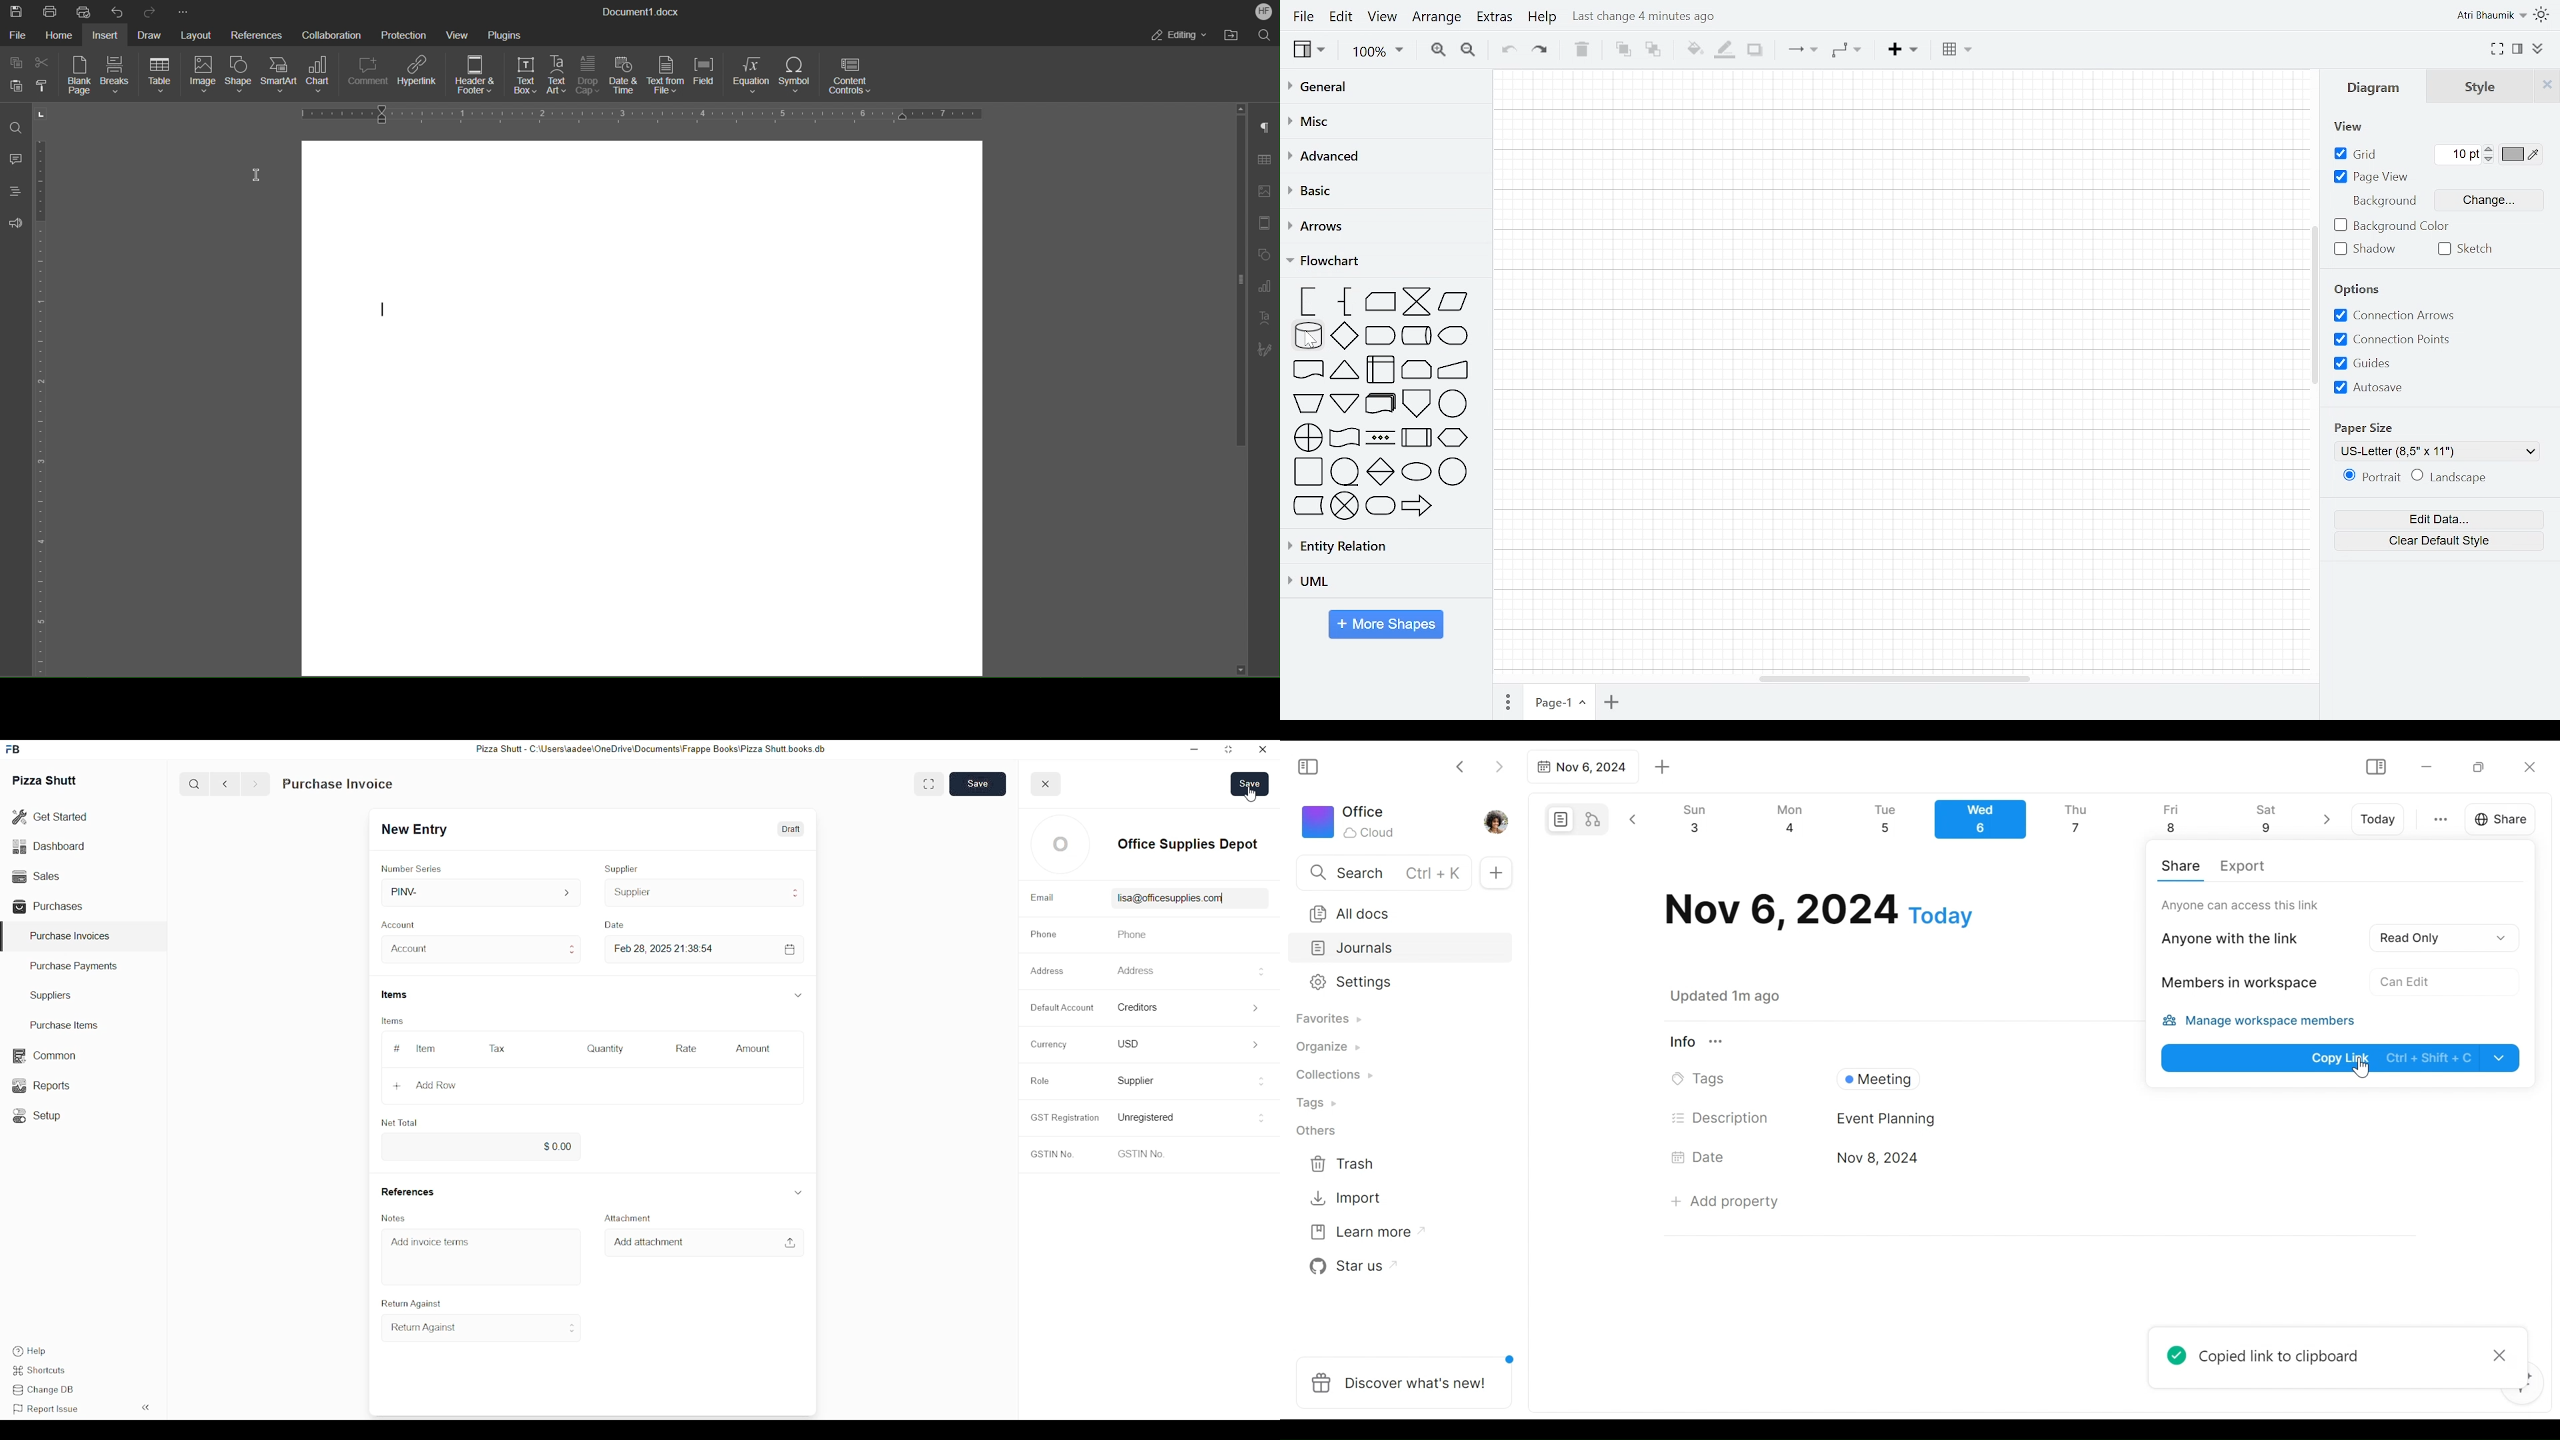 The image size is (2576, 1456). What do you see at coordinates (755, 1049) in the screenshot?
I see `Amount` at bounding box center [755, 1049].